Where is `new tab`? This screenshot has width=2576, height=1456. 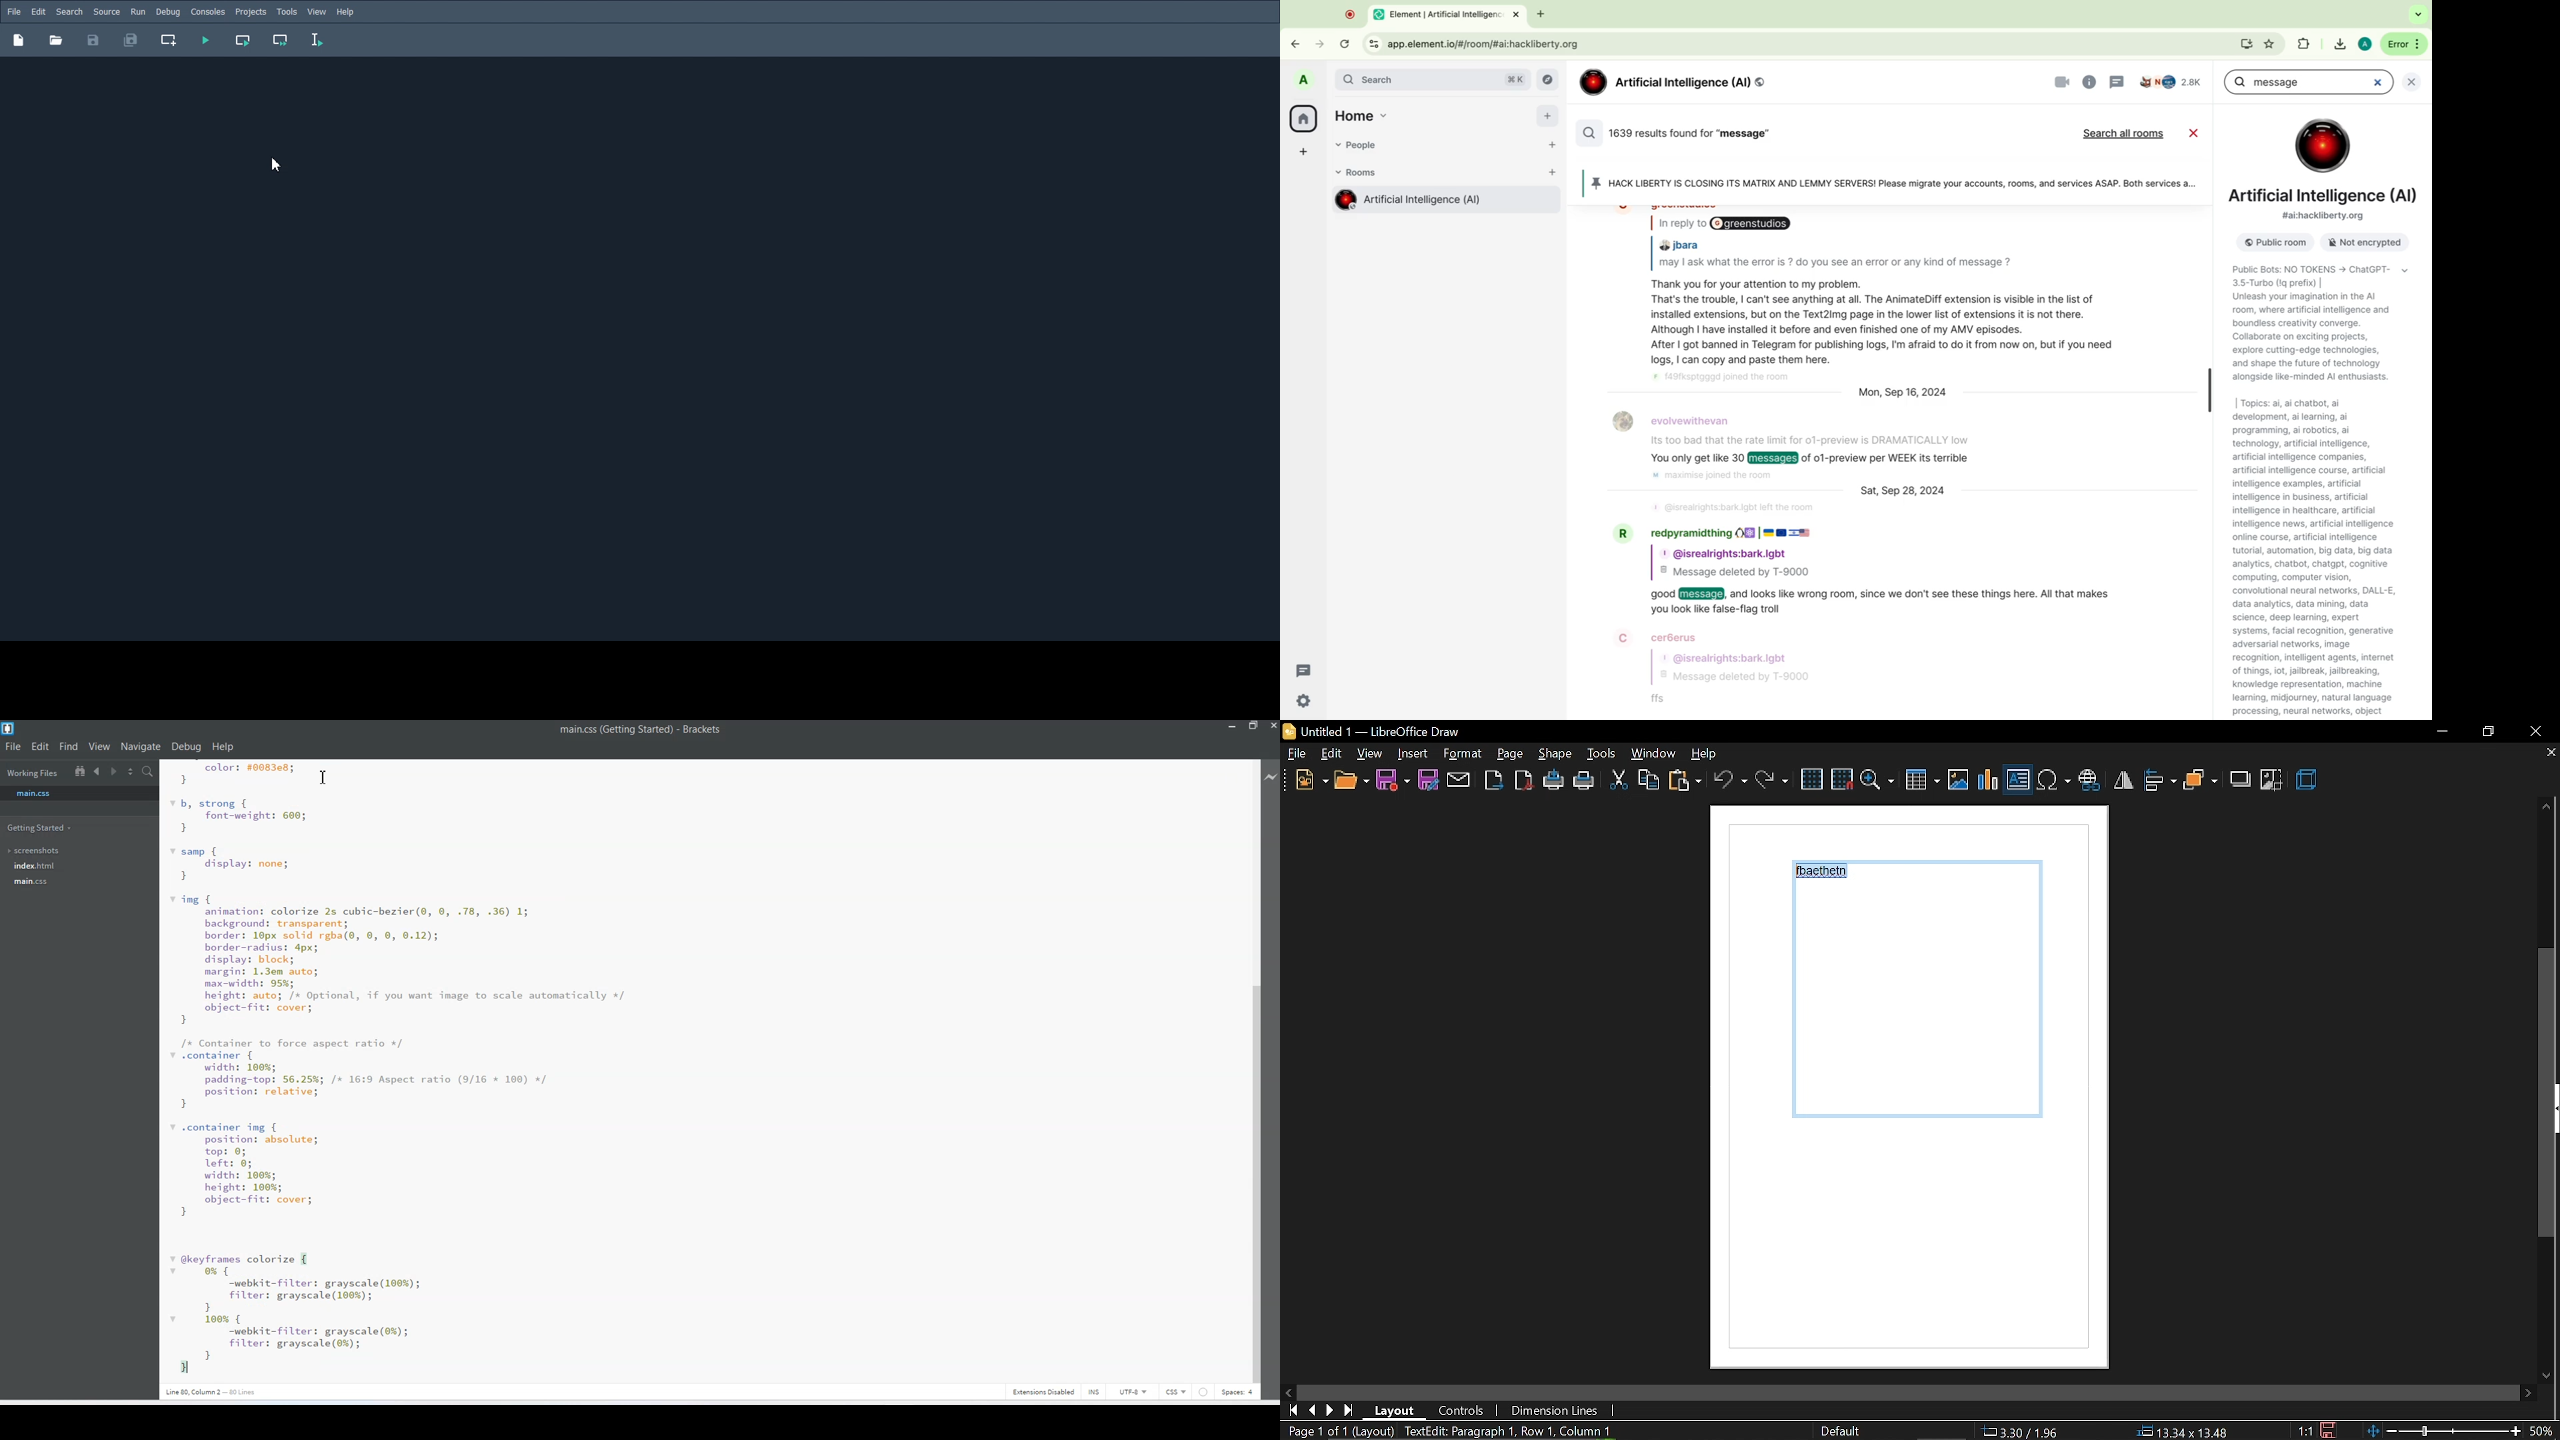
new tab is located at coordinates (1539, 15).